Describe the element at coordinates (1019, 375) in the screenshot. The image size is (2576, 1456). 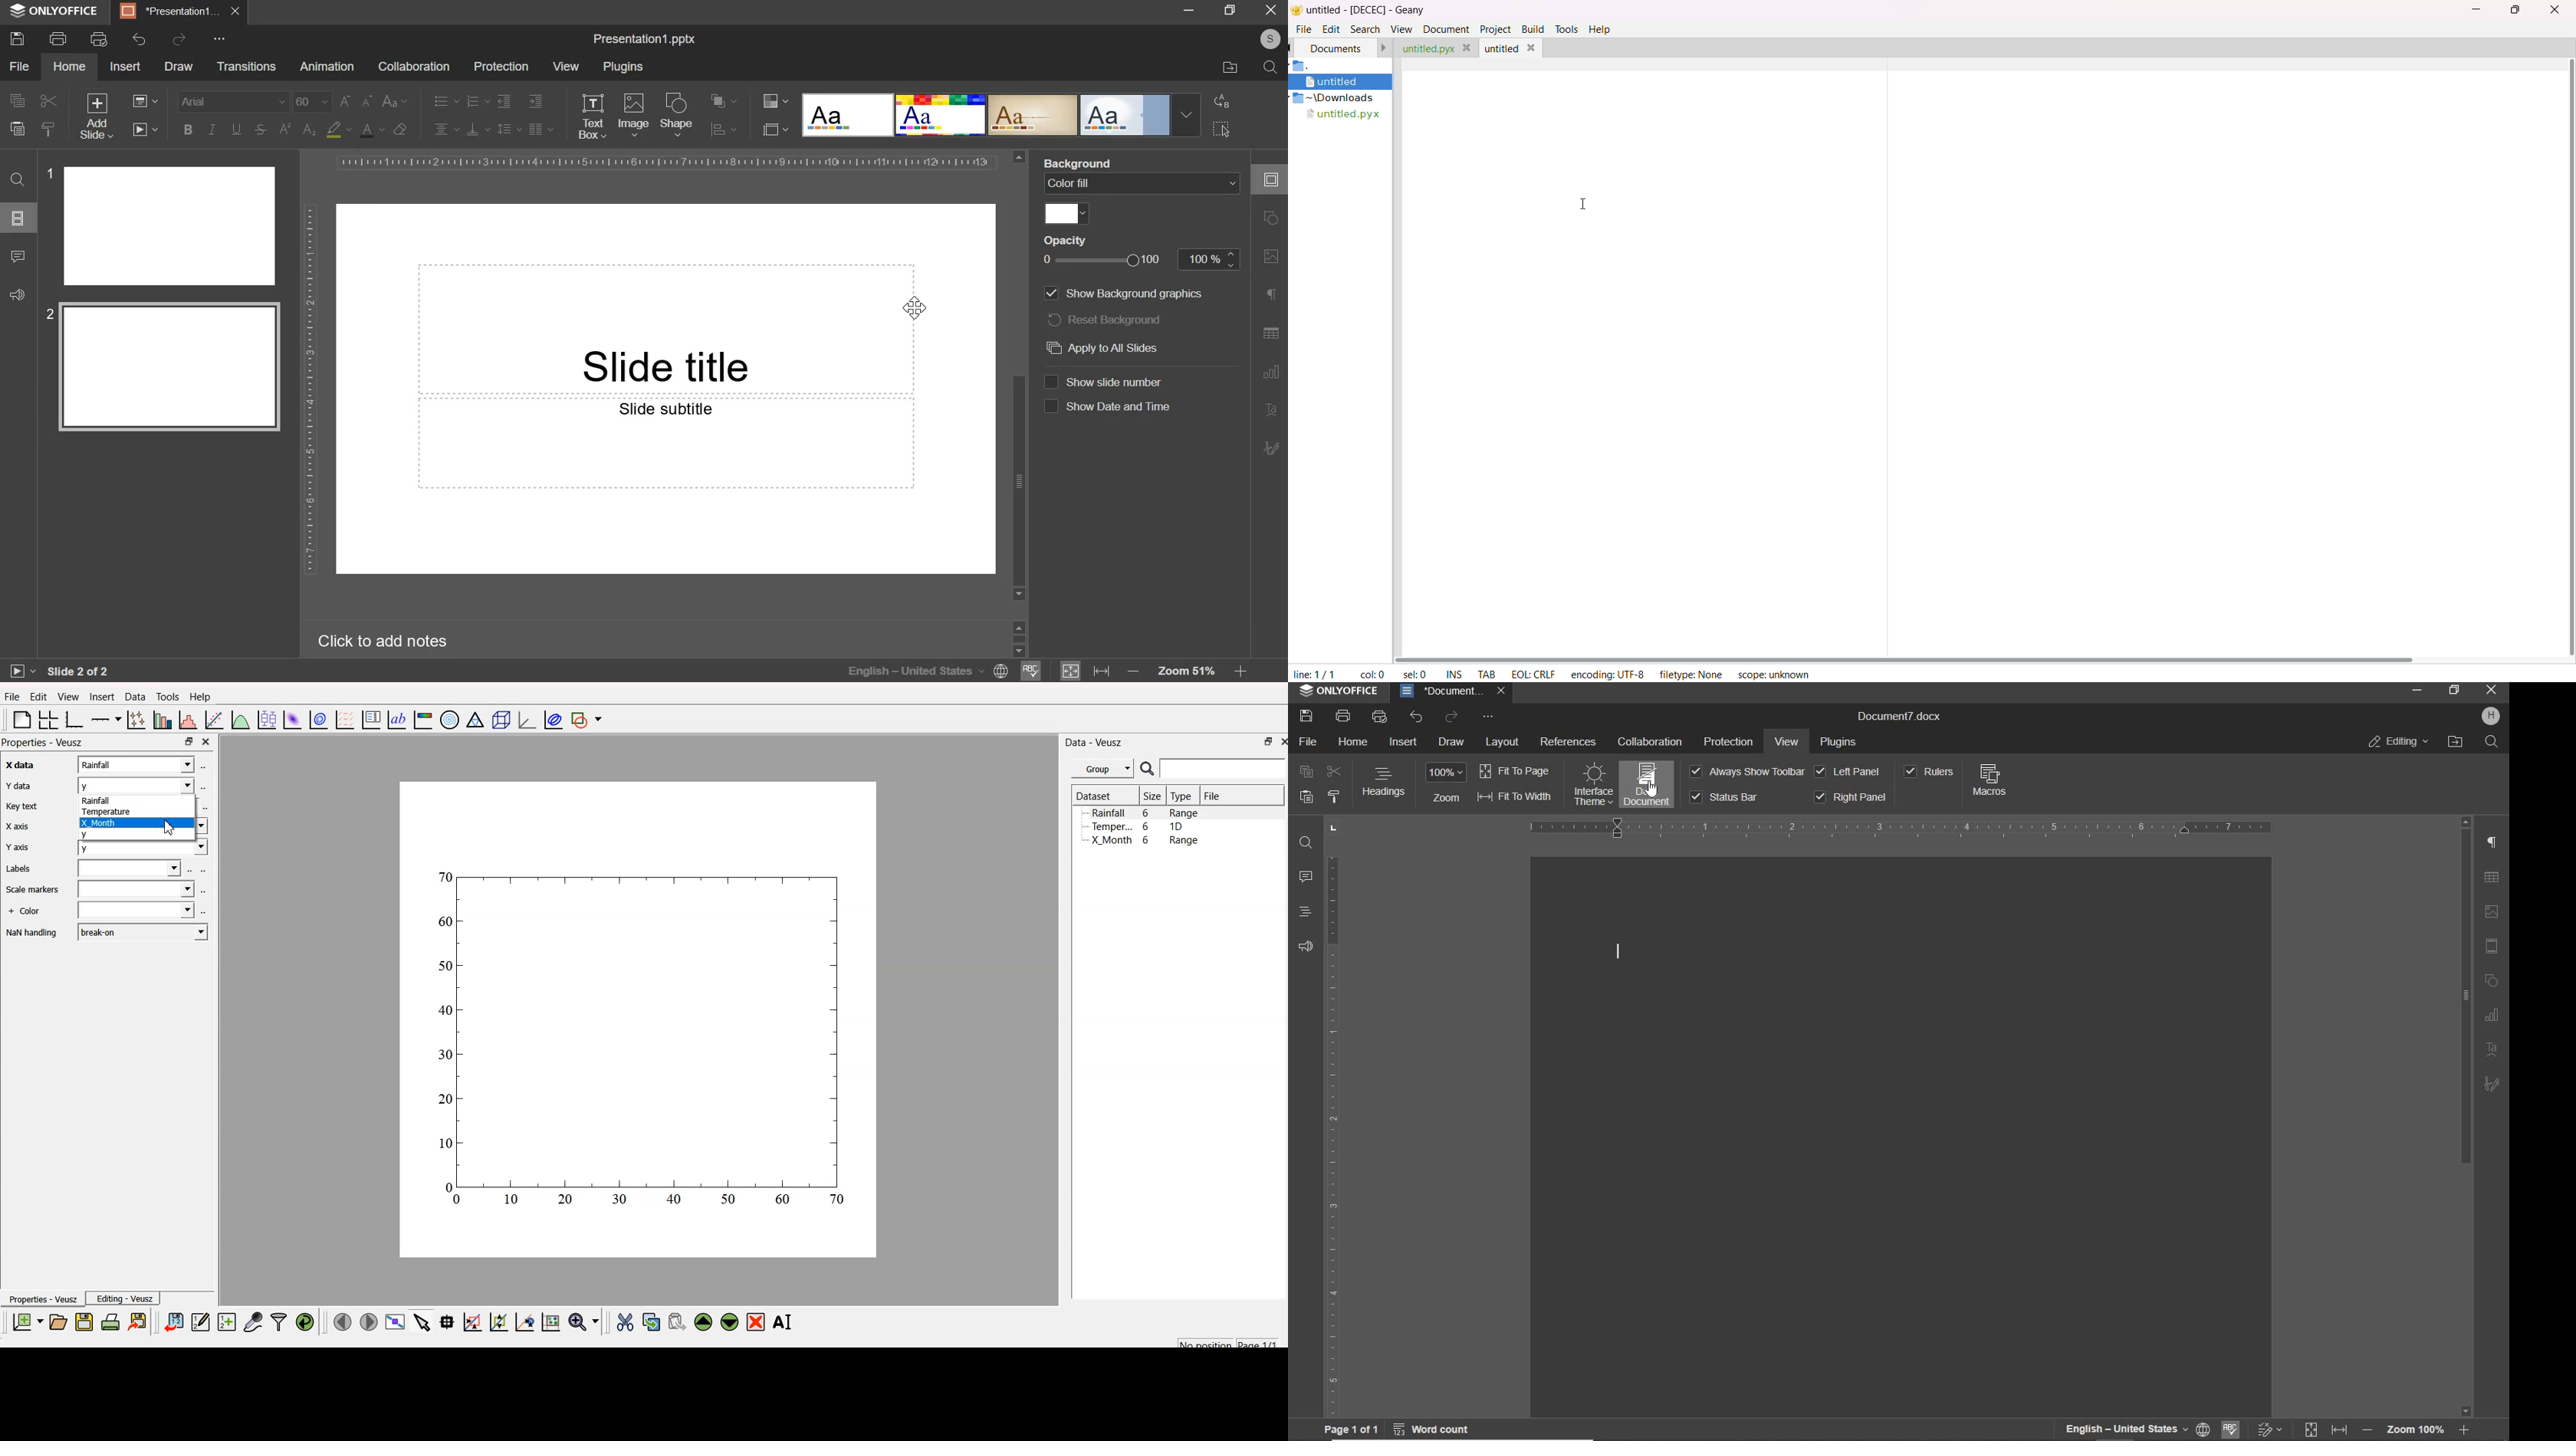
I see `scroll bar` at that location.